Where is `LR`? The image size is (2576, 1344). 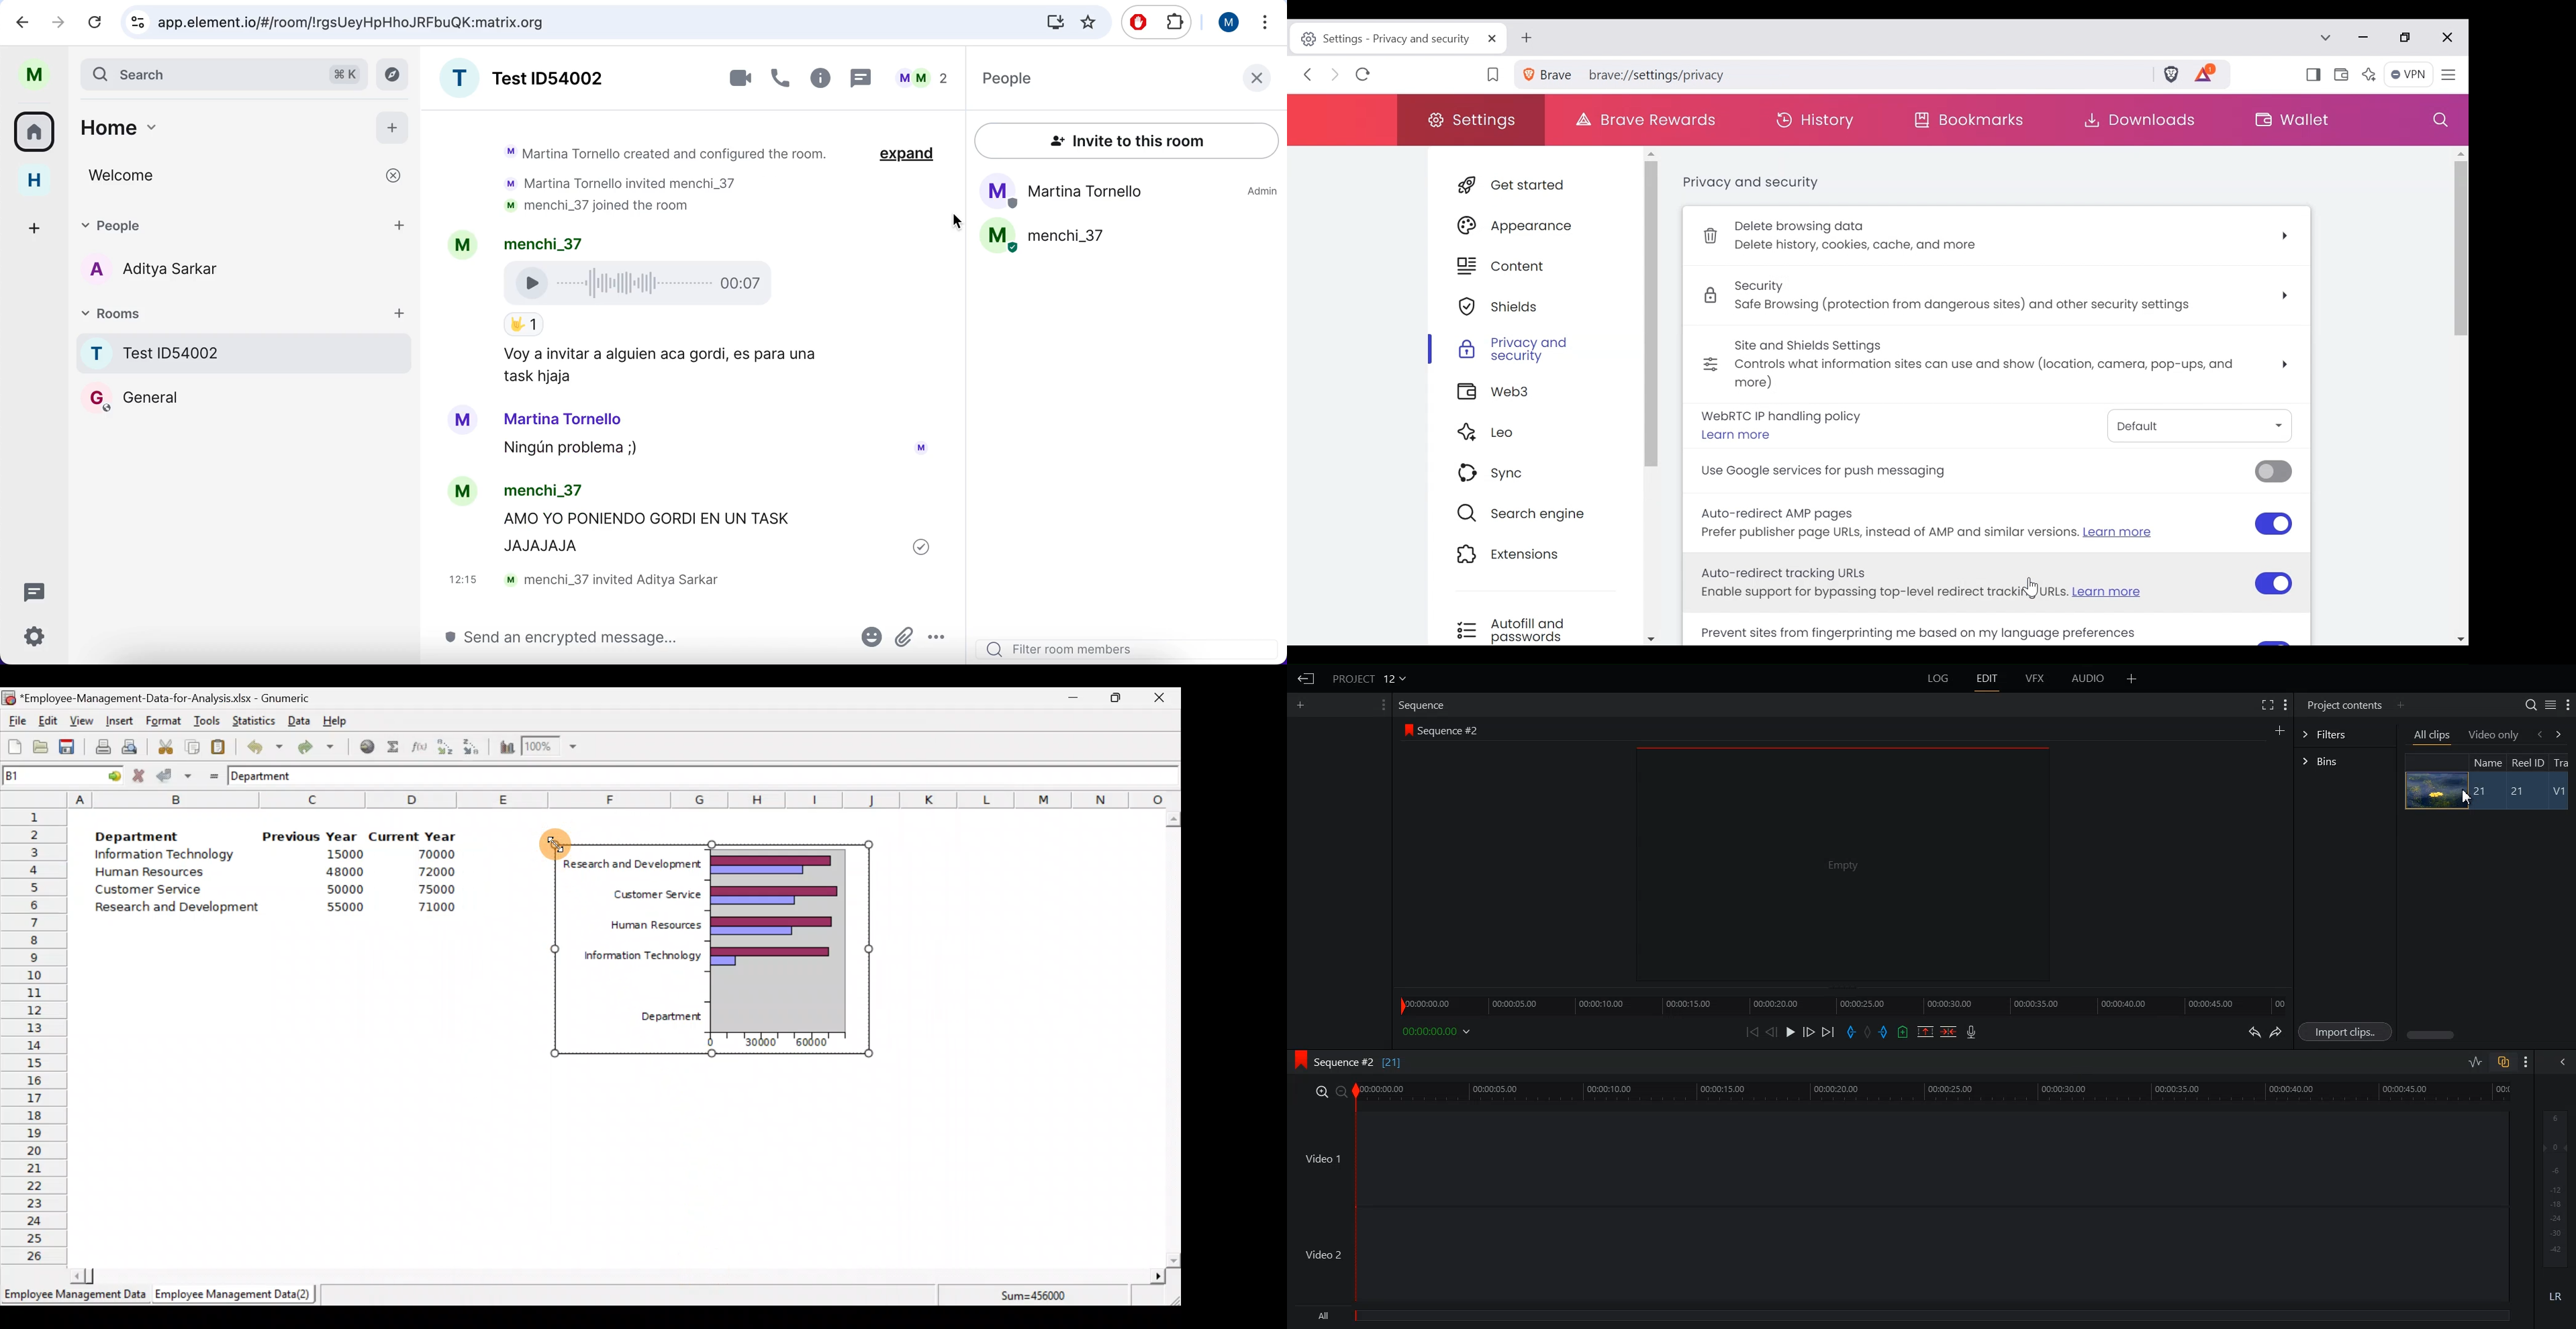 LR is located at coordinates (2556, 1294).